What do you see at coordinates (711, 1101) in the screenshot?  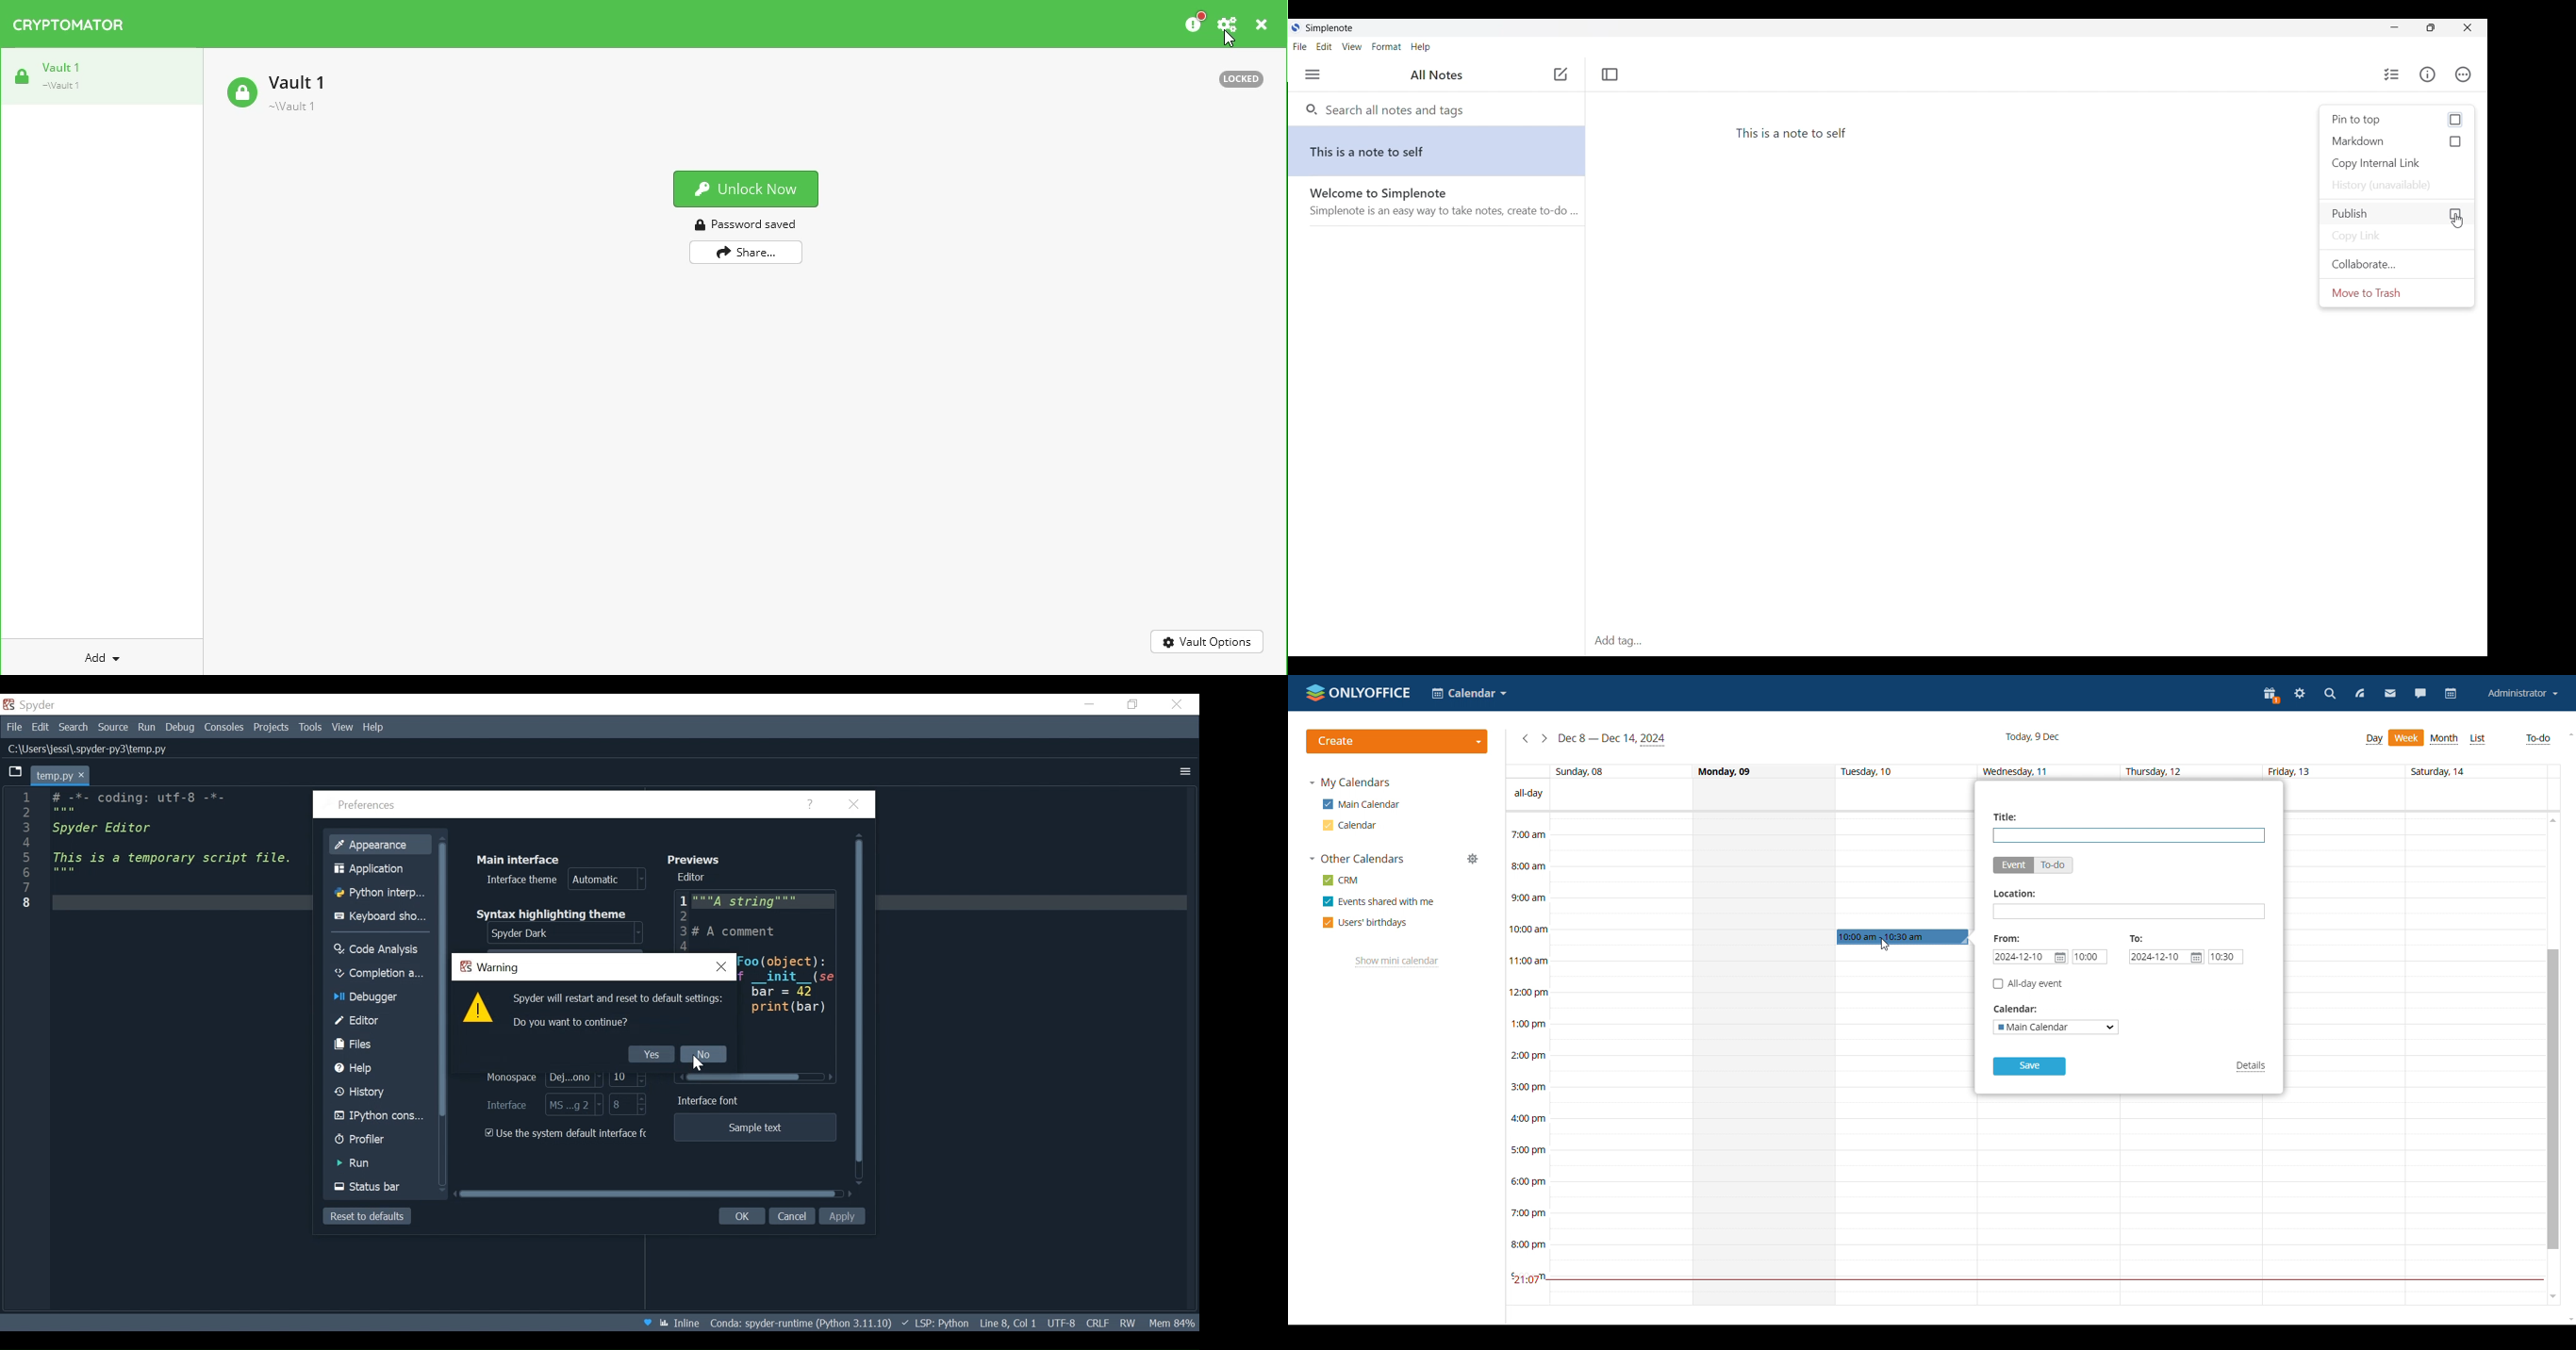 I see `Interface Font` at bounding box center [711, 1101].